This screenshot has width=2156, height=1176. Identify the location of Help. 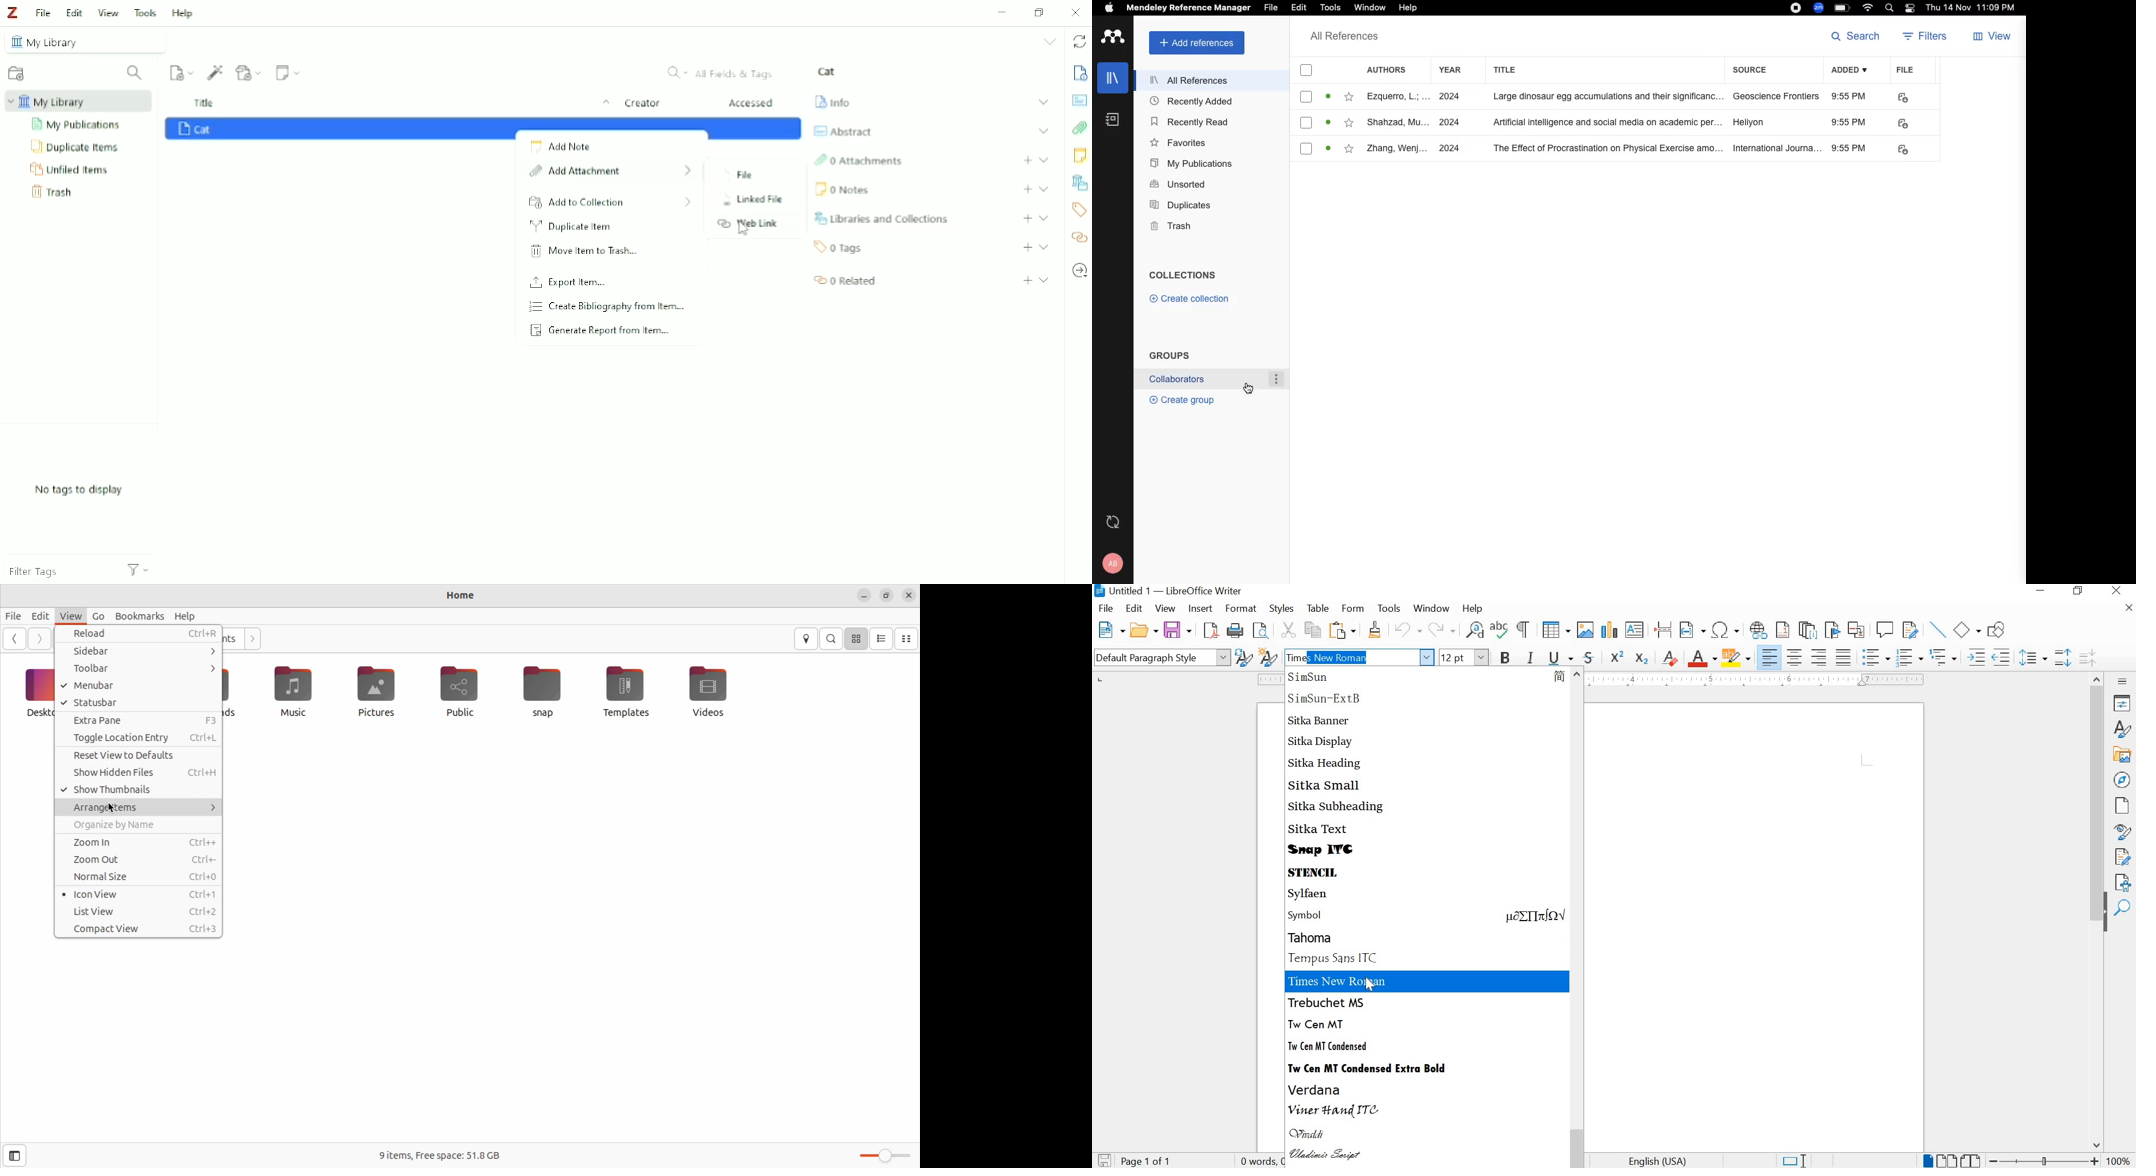
(1407, 8).